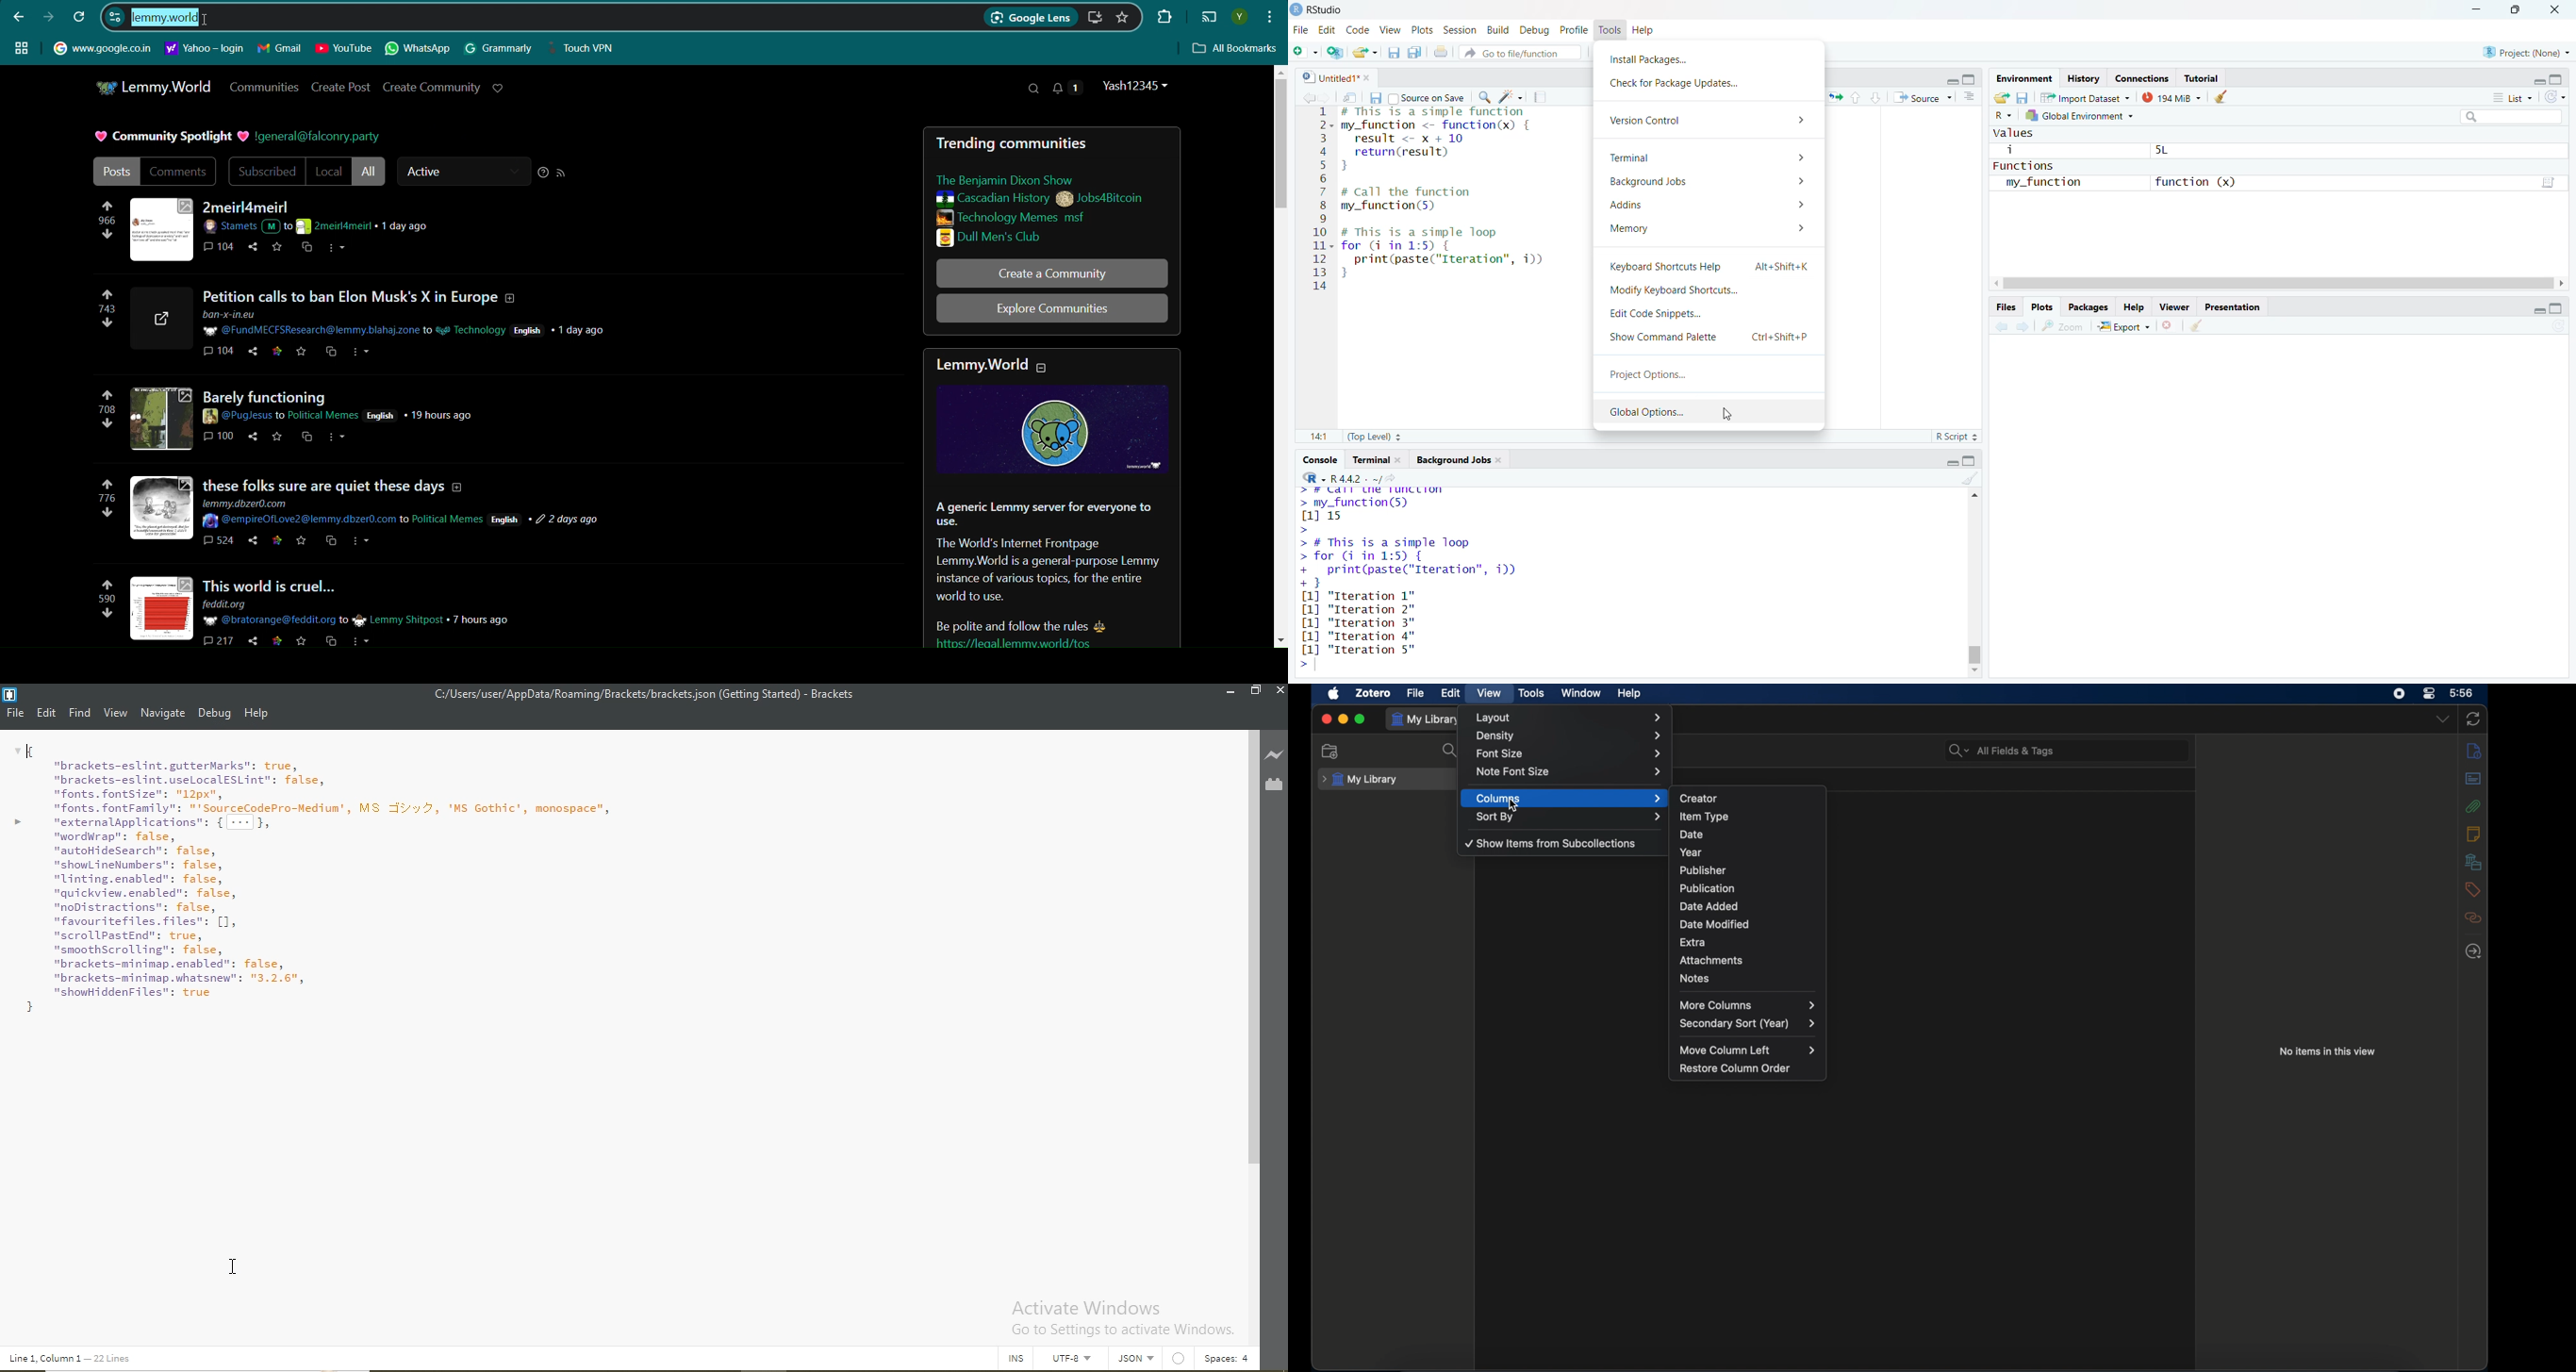  I want to click on close, so click(1503, 462).